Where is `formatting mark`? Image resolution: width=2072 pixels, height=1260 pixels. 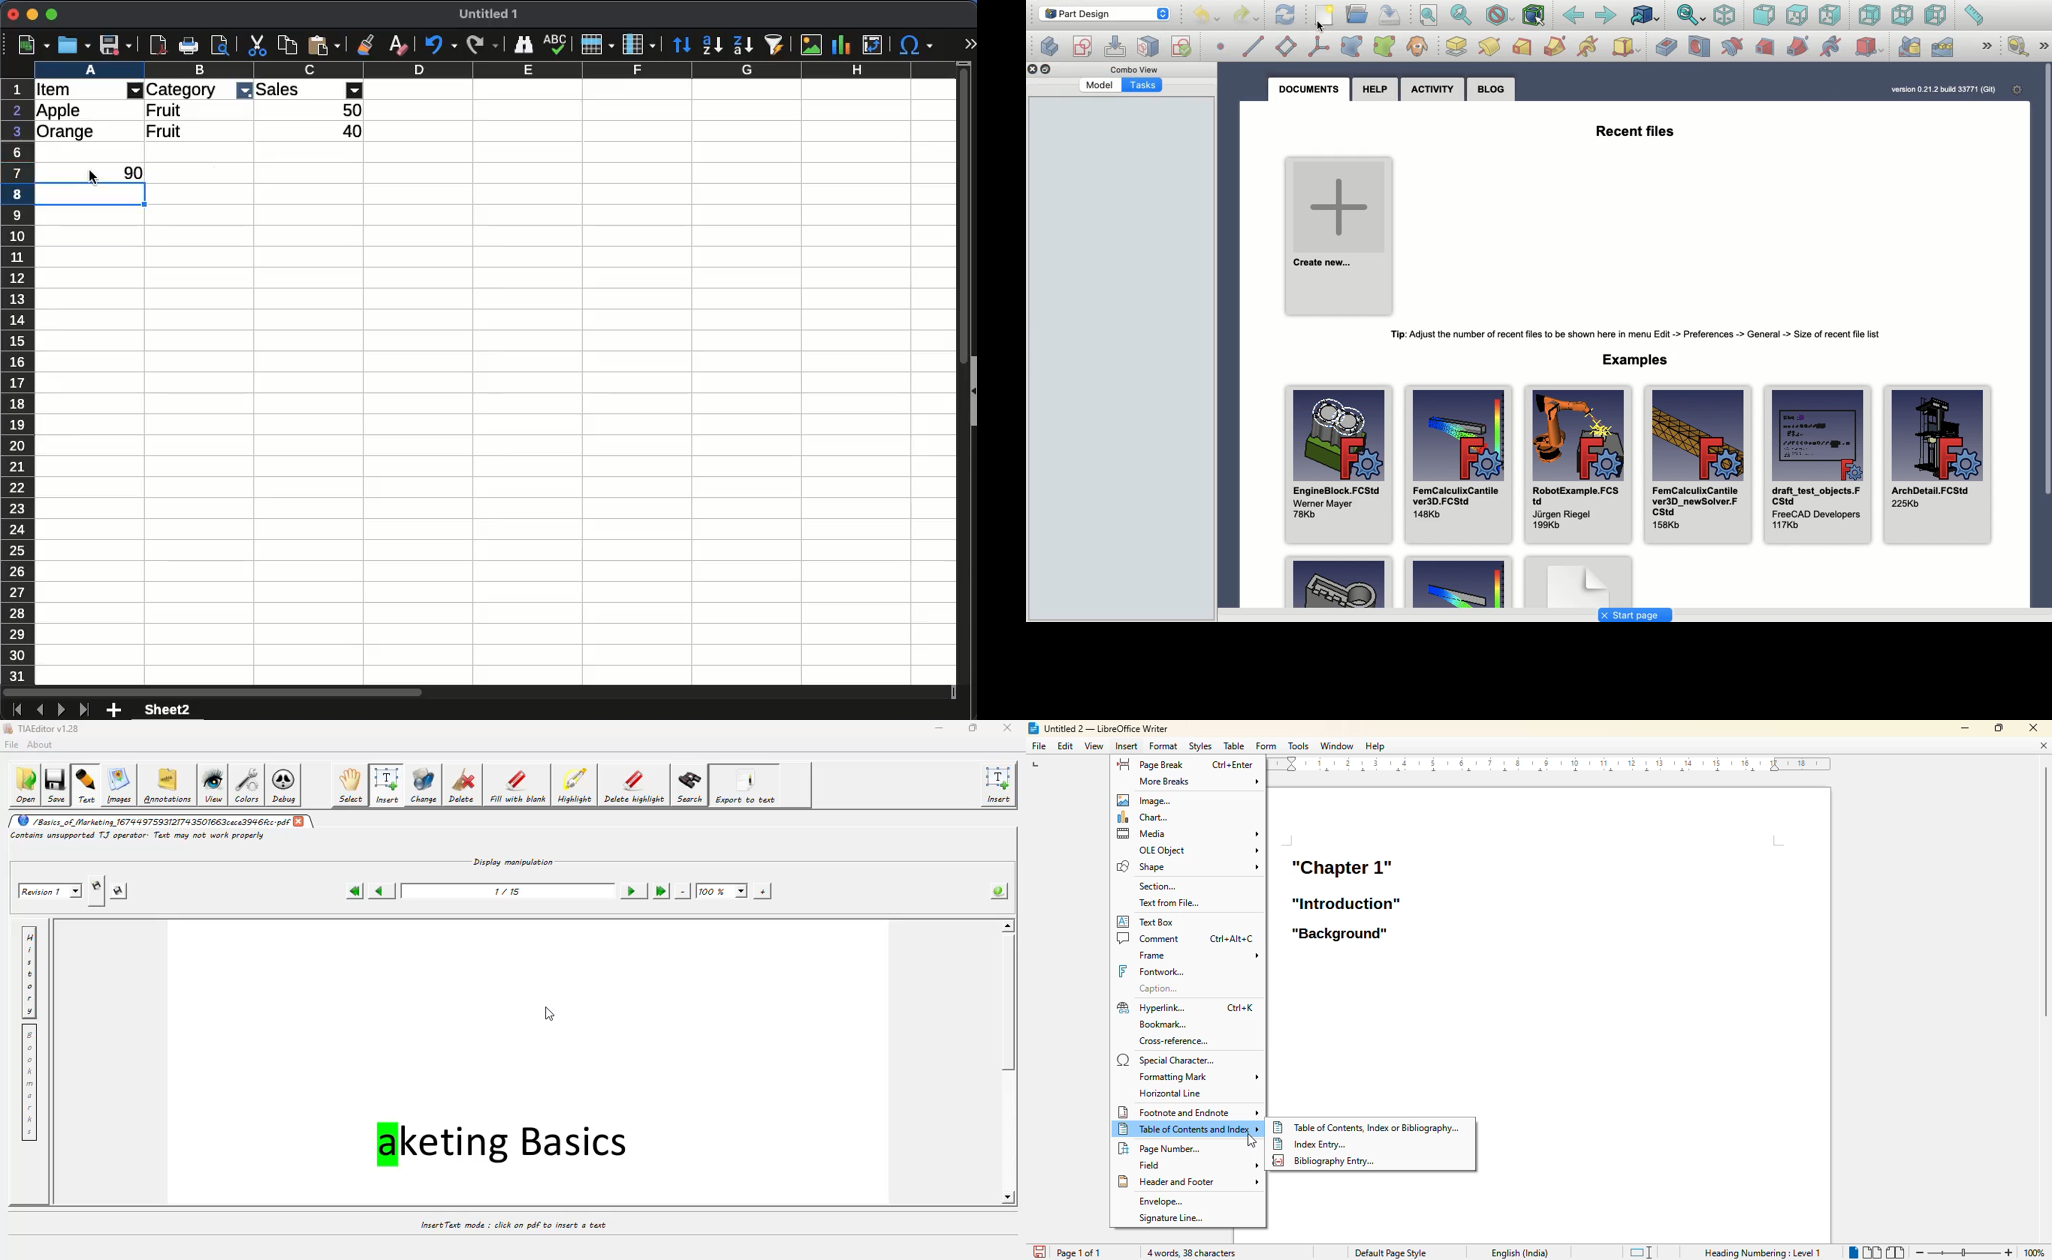
formatting mark is located at coordinates (1198, 1077).